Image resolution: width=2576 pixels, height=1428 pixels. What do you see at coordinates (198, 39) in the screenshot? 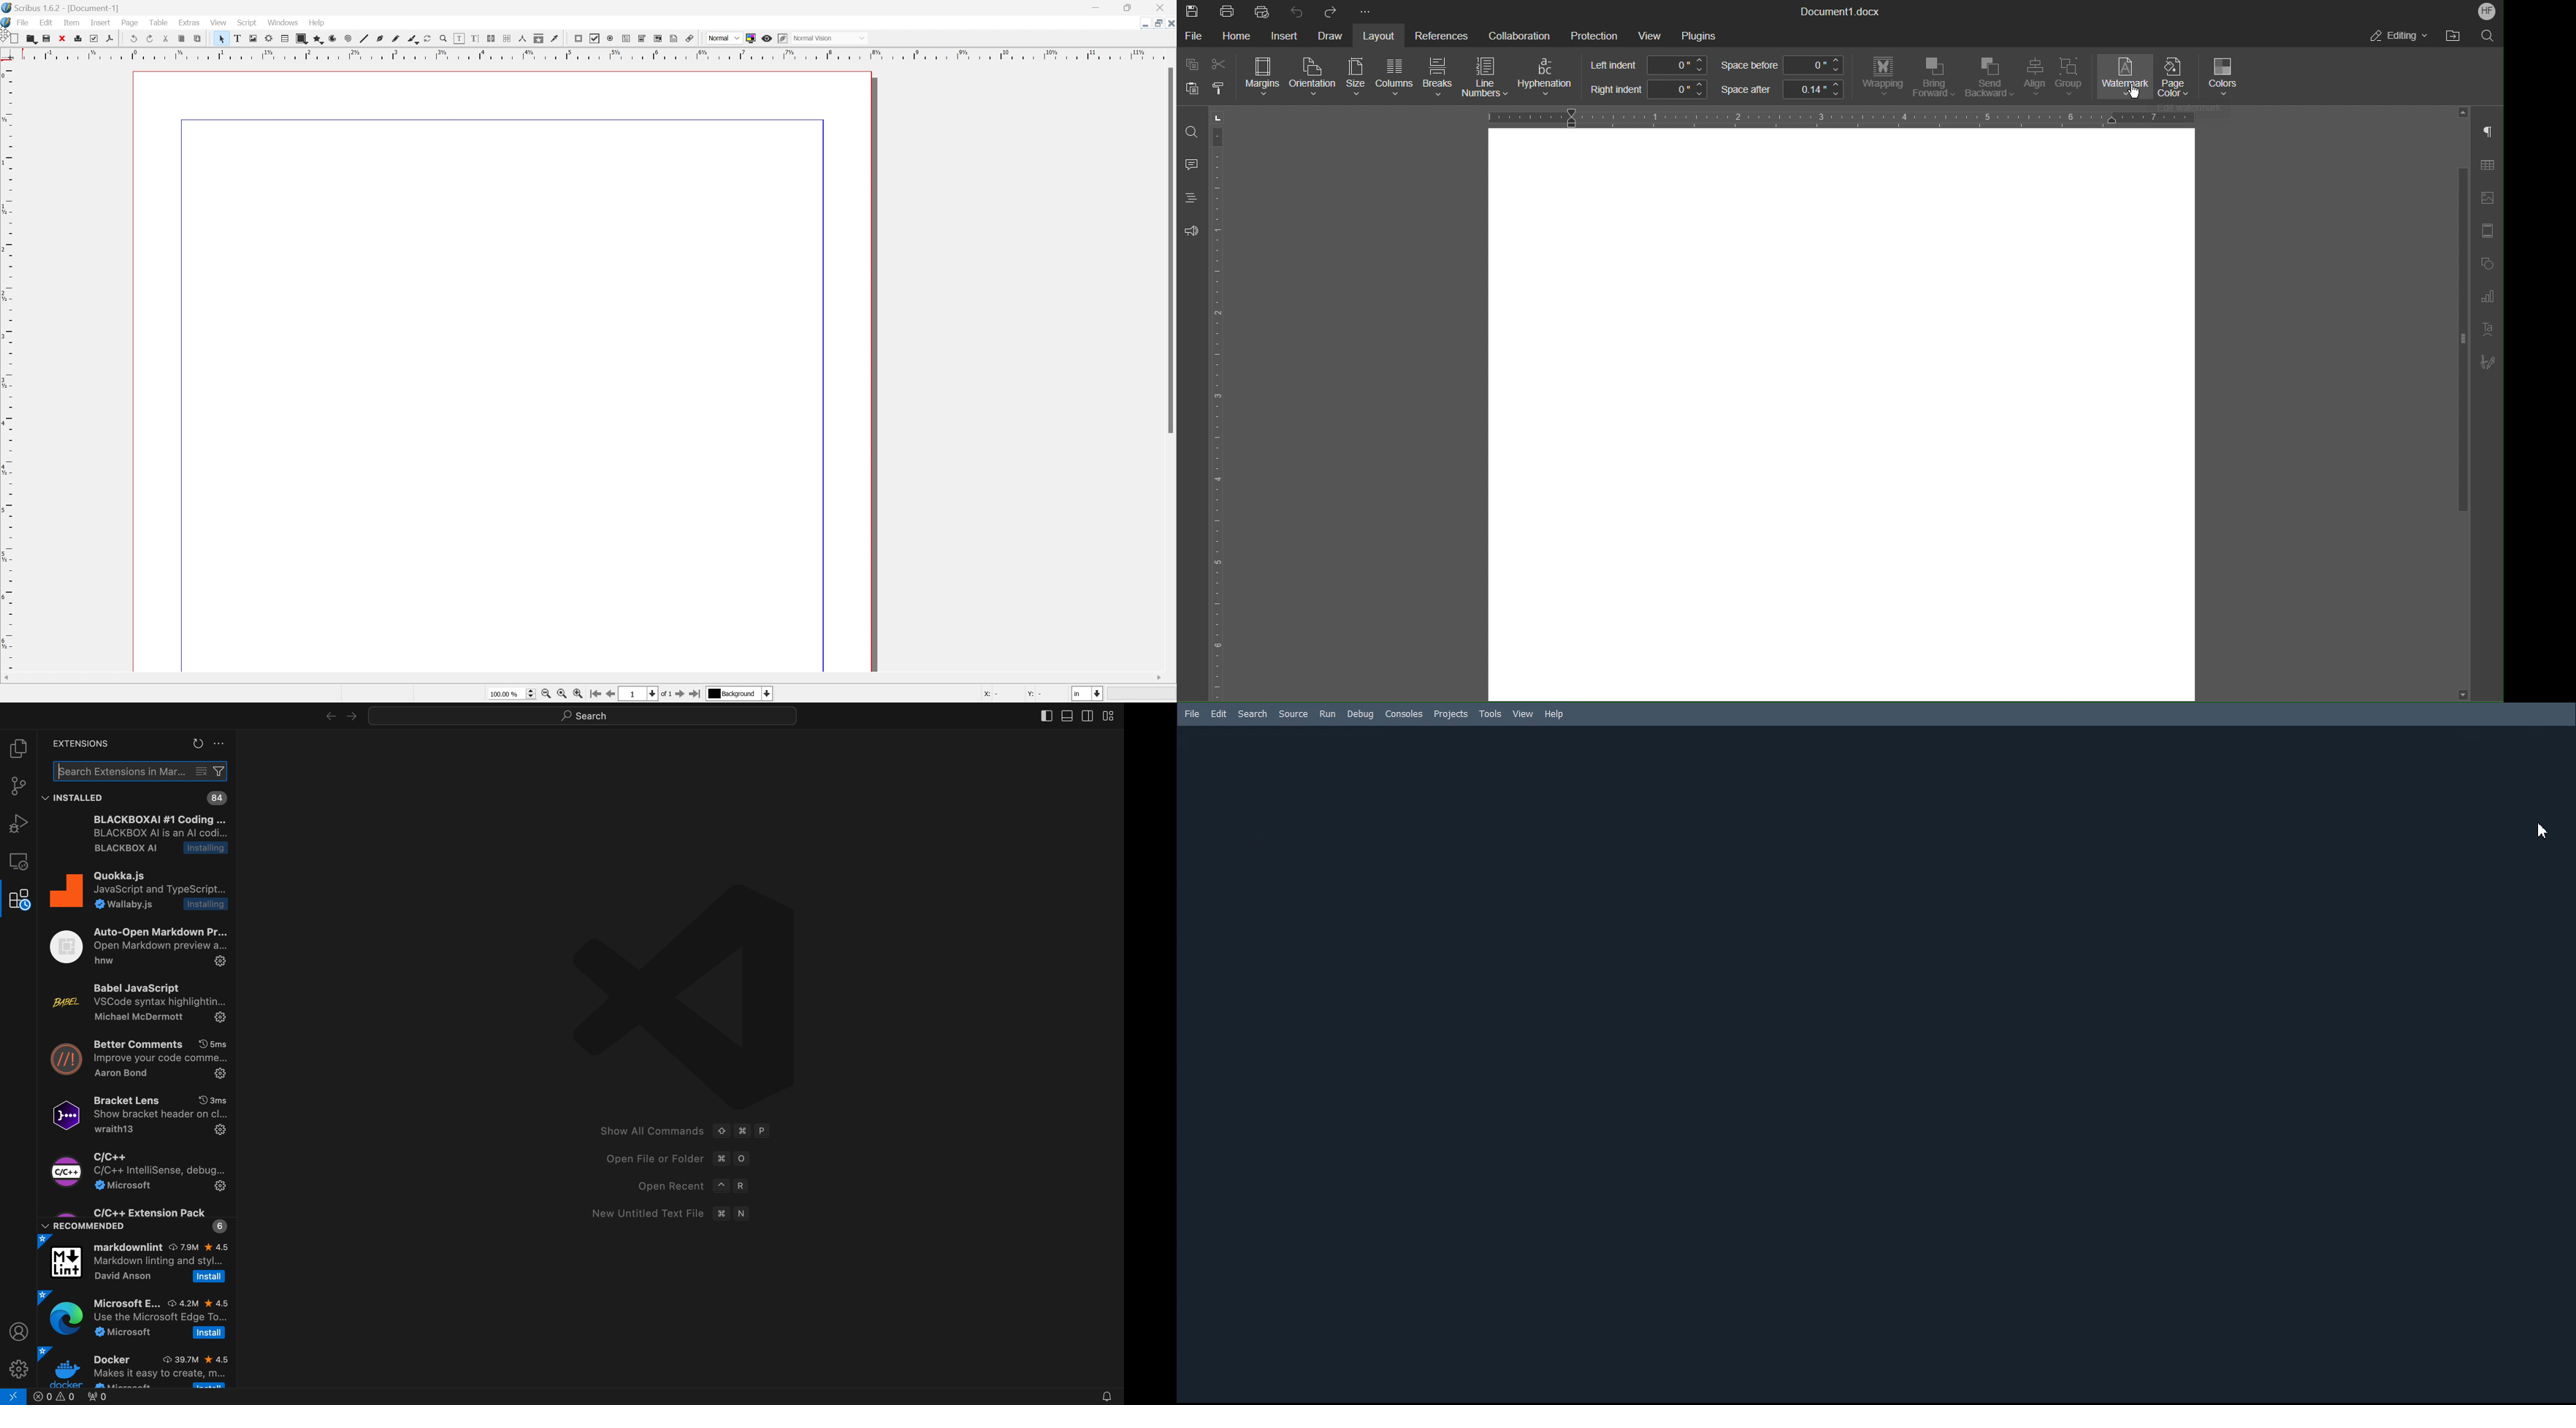
I see `preflight verifier` at bounding box center [198, 39].